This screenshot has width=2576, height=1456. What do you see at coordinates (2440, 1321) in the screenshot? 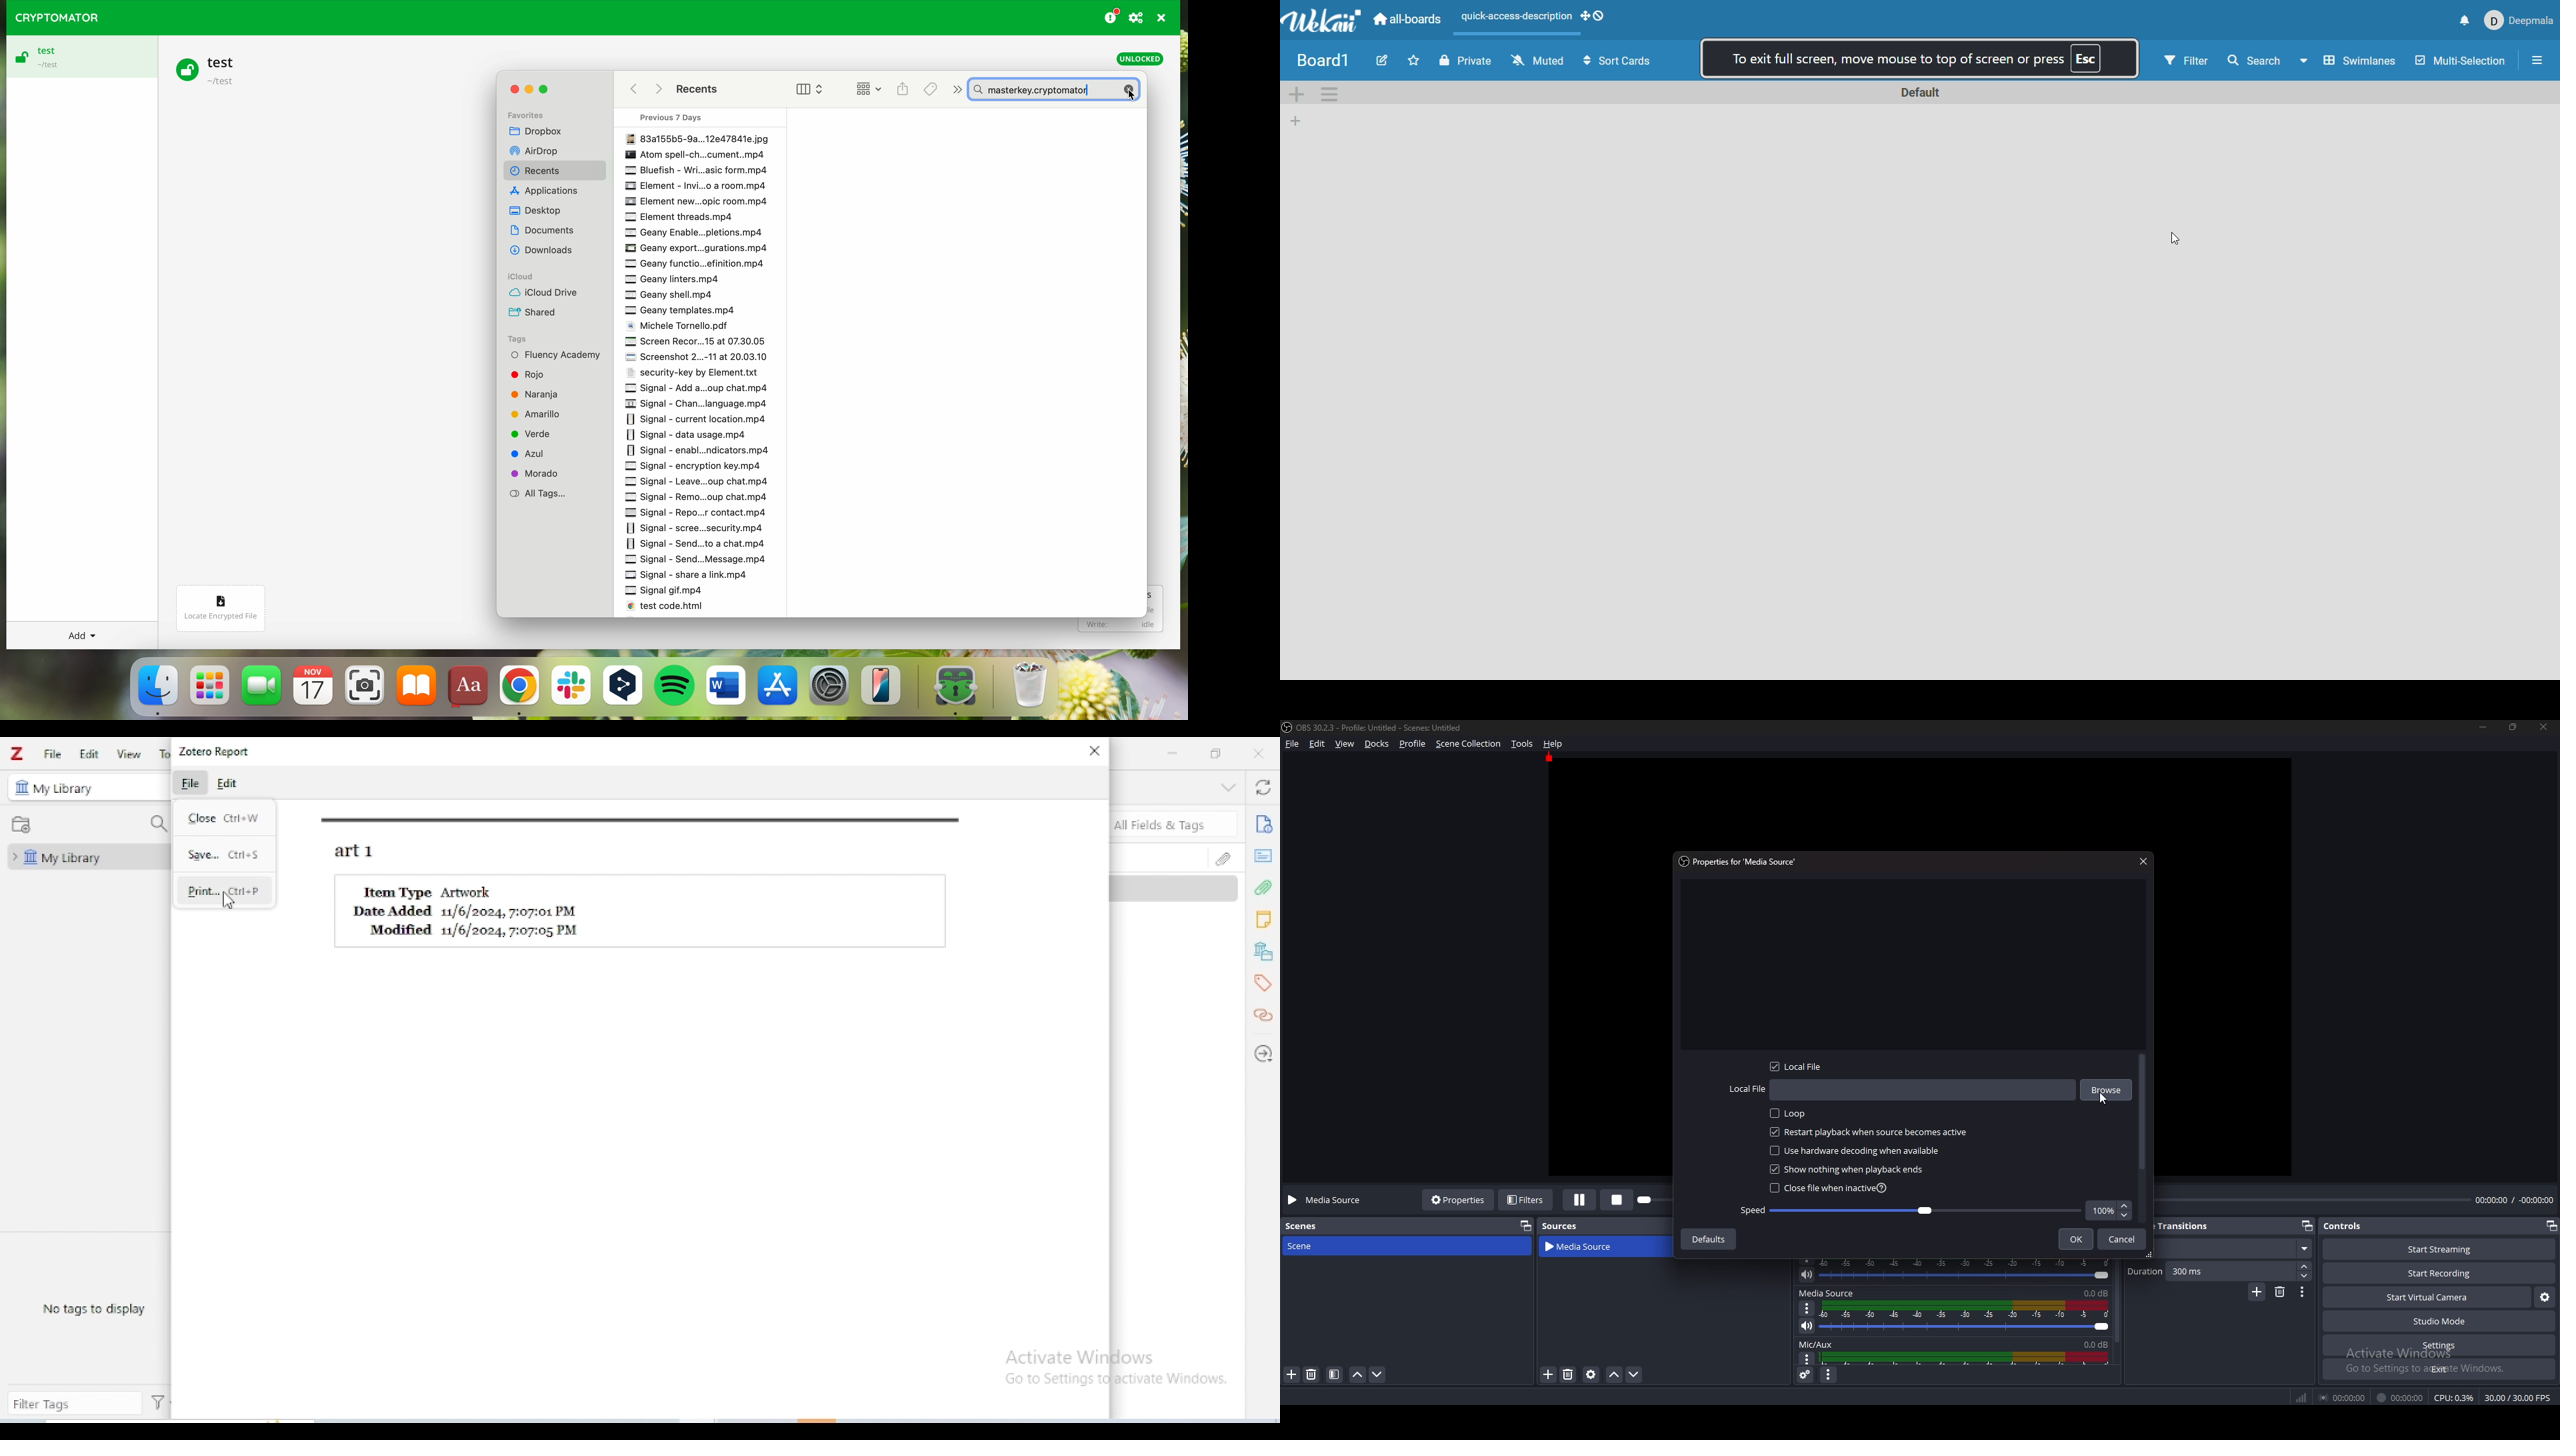
I see `Studio mode` at bounding box center [2440, 1321].